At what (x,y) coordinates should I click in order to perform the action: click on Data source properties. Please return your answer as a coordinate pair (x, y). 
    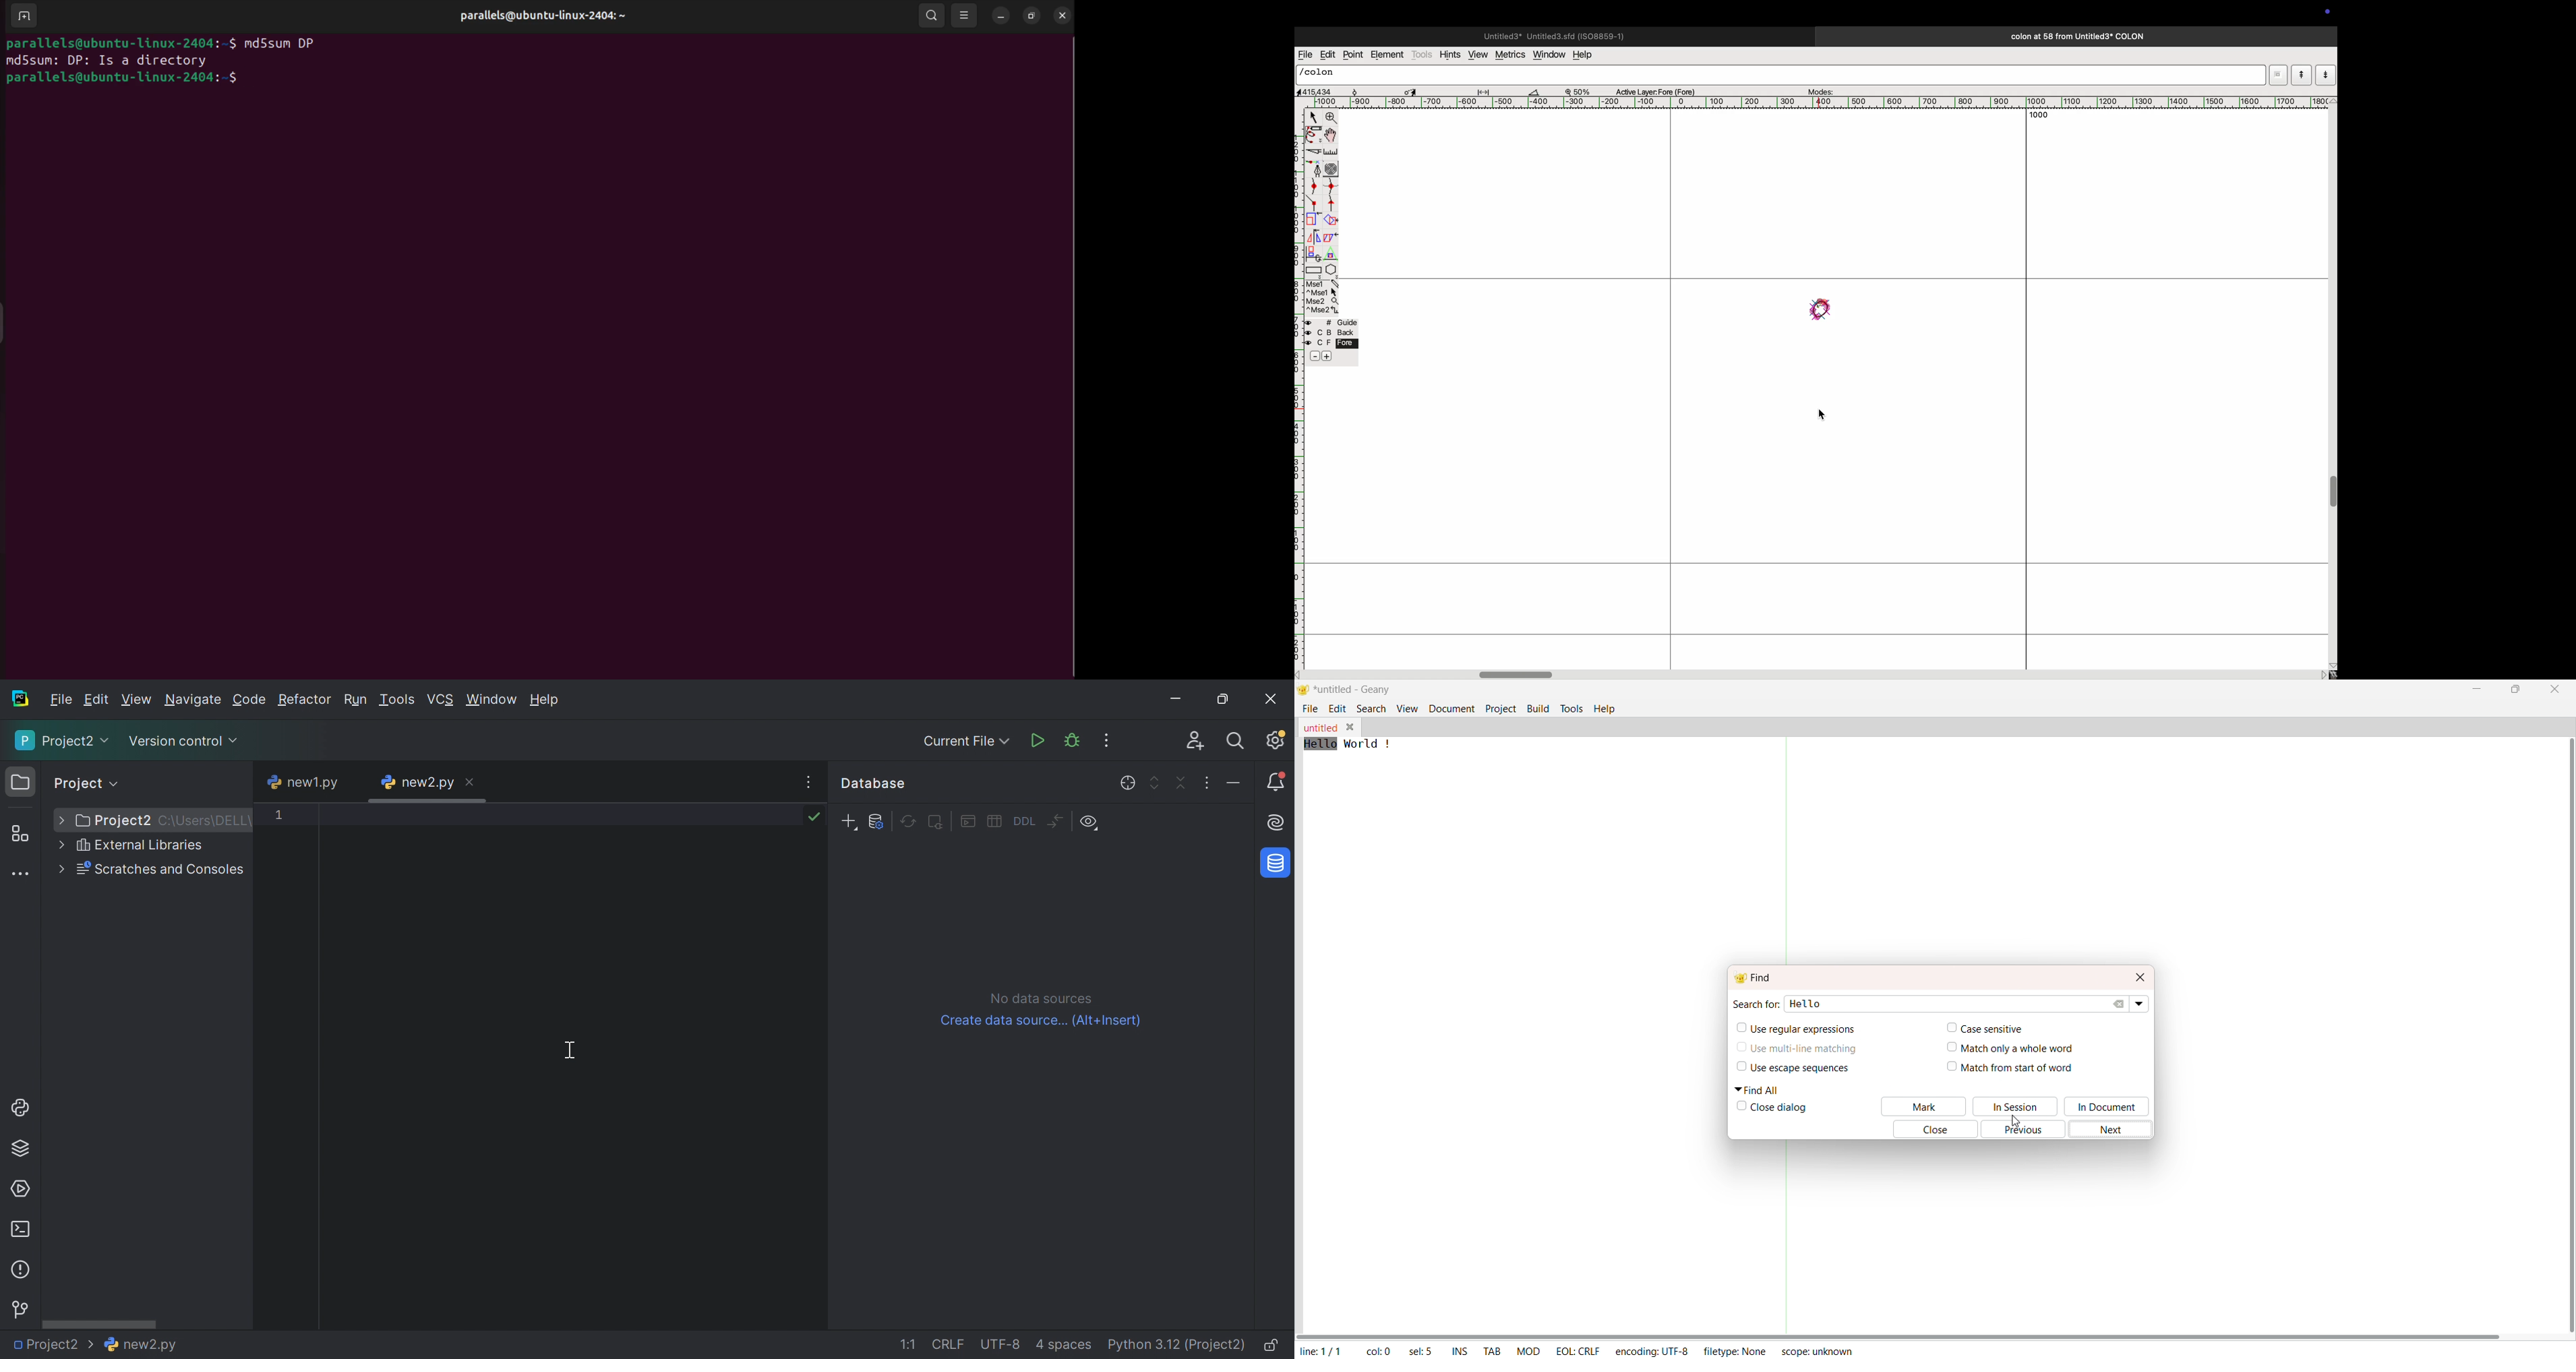
    Looking at the image, I should click on (876, 822).